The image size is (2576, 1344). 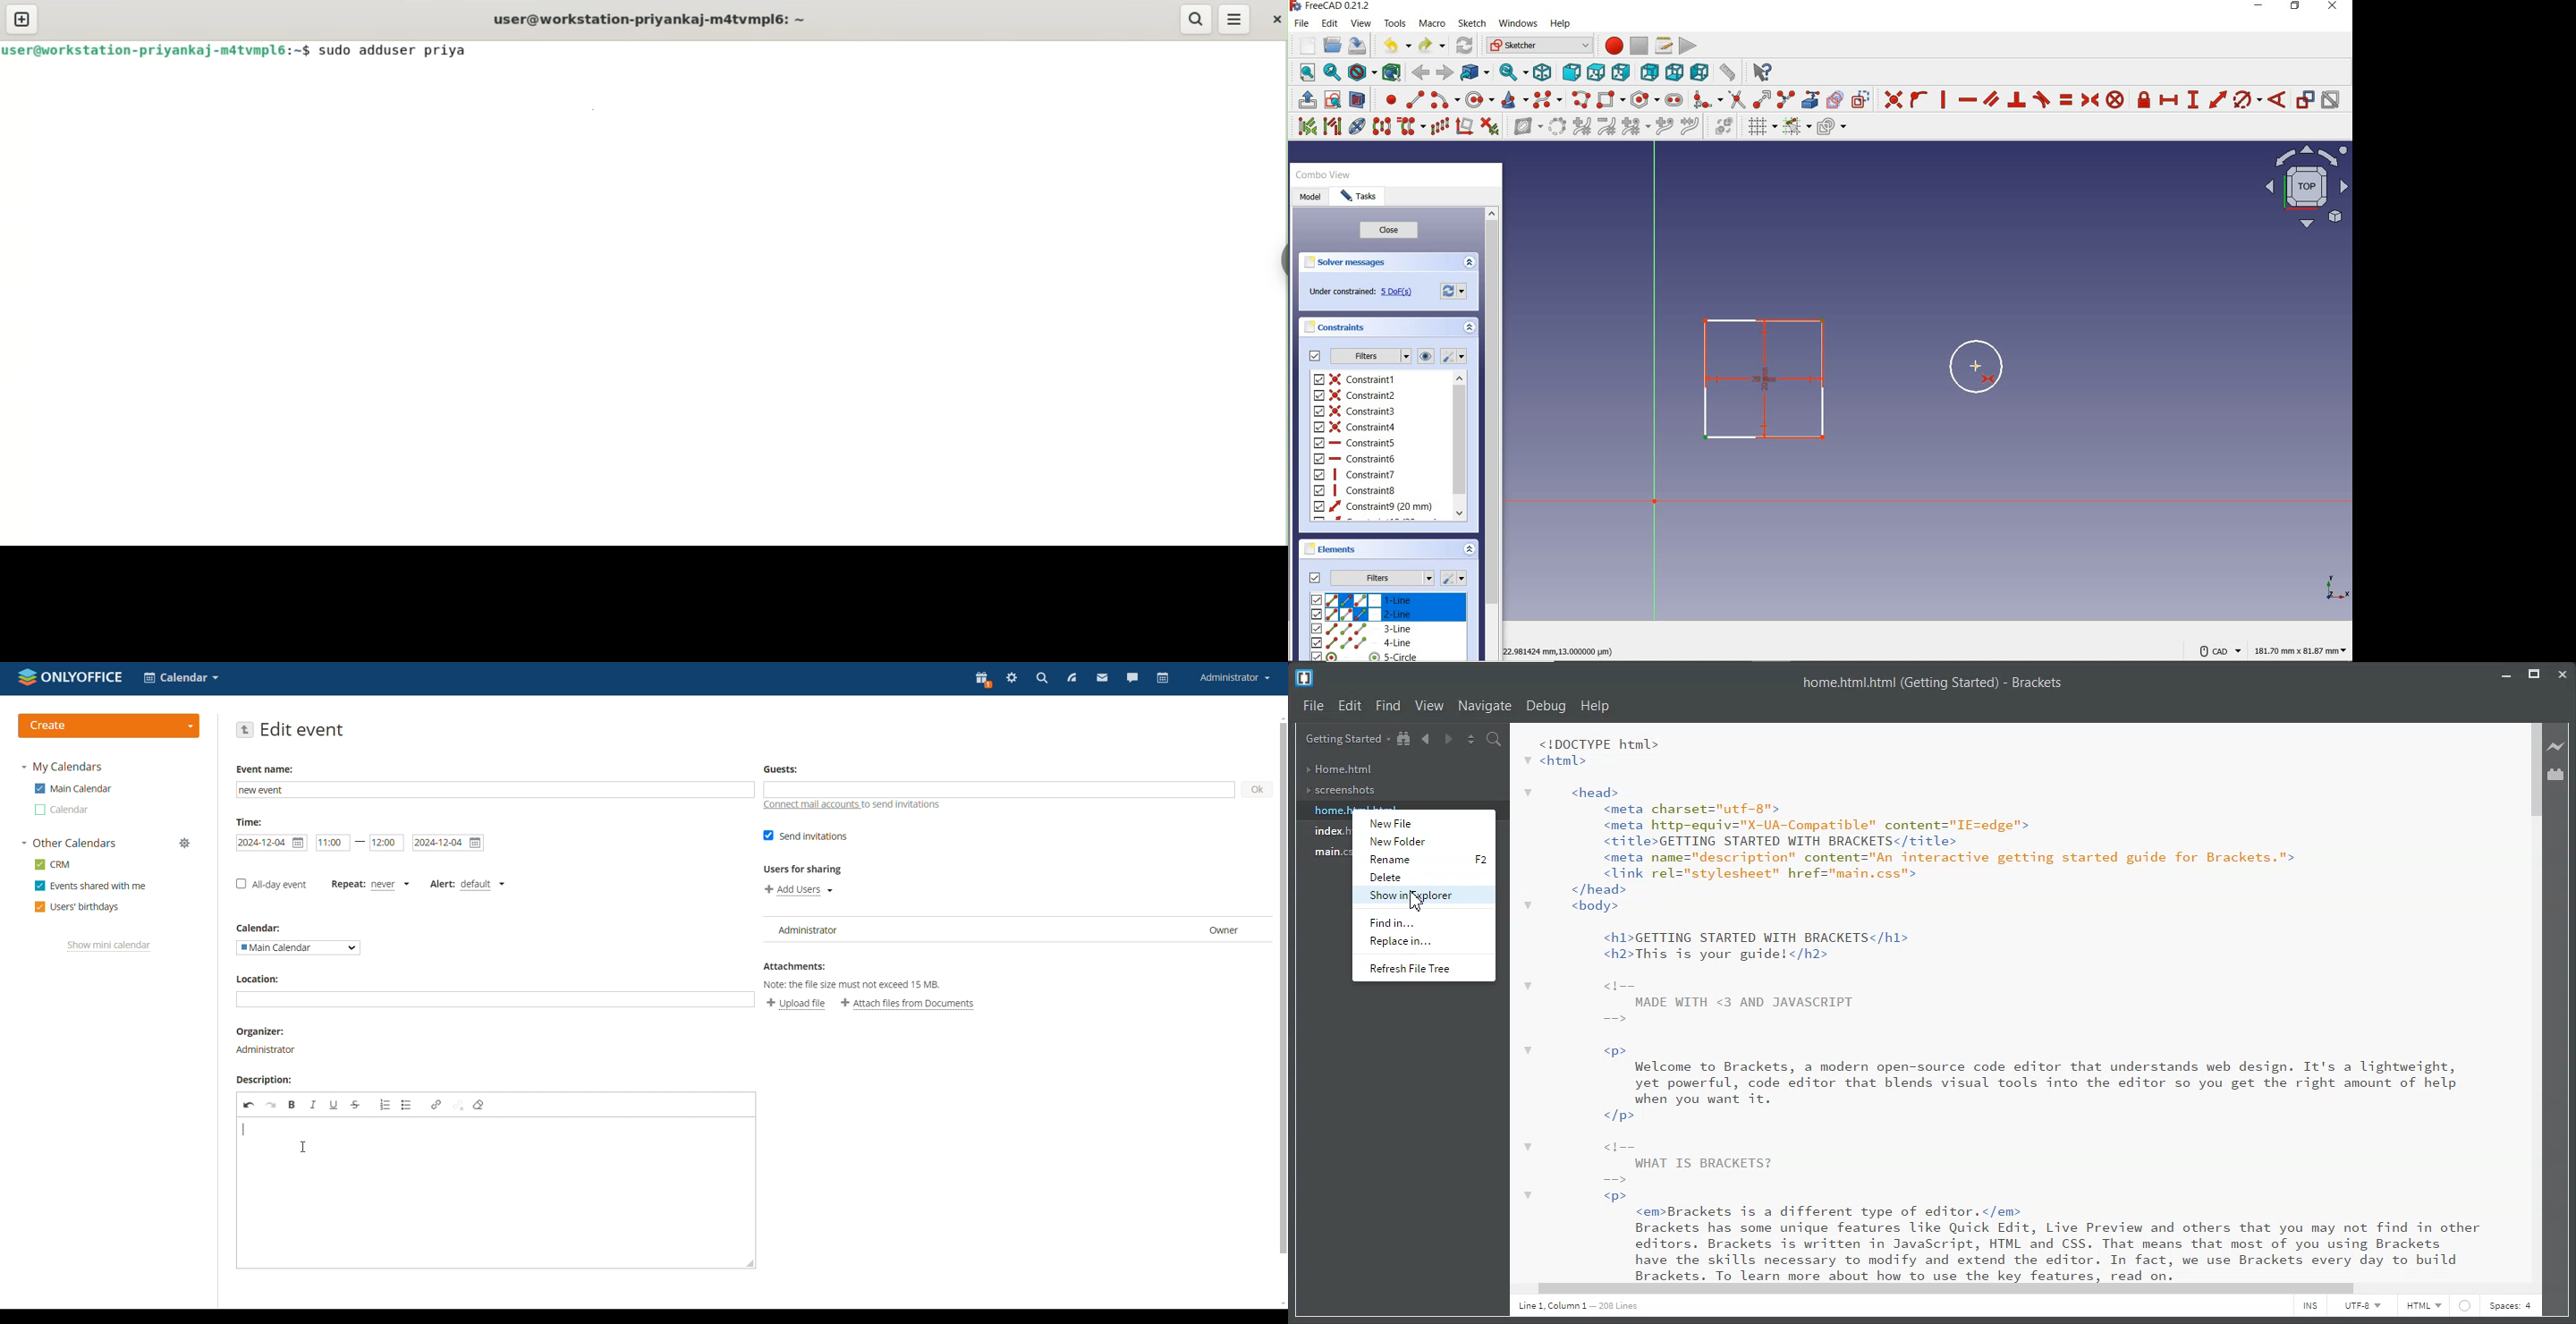 I want to click on Text 3, so click(x=1582, y=1309).